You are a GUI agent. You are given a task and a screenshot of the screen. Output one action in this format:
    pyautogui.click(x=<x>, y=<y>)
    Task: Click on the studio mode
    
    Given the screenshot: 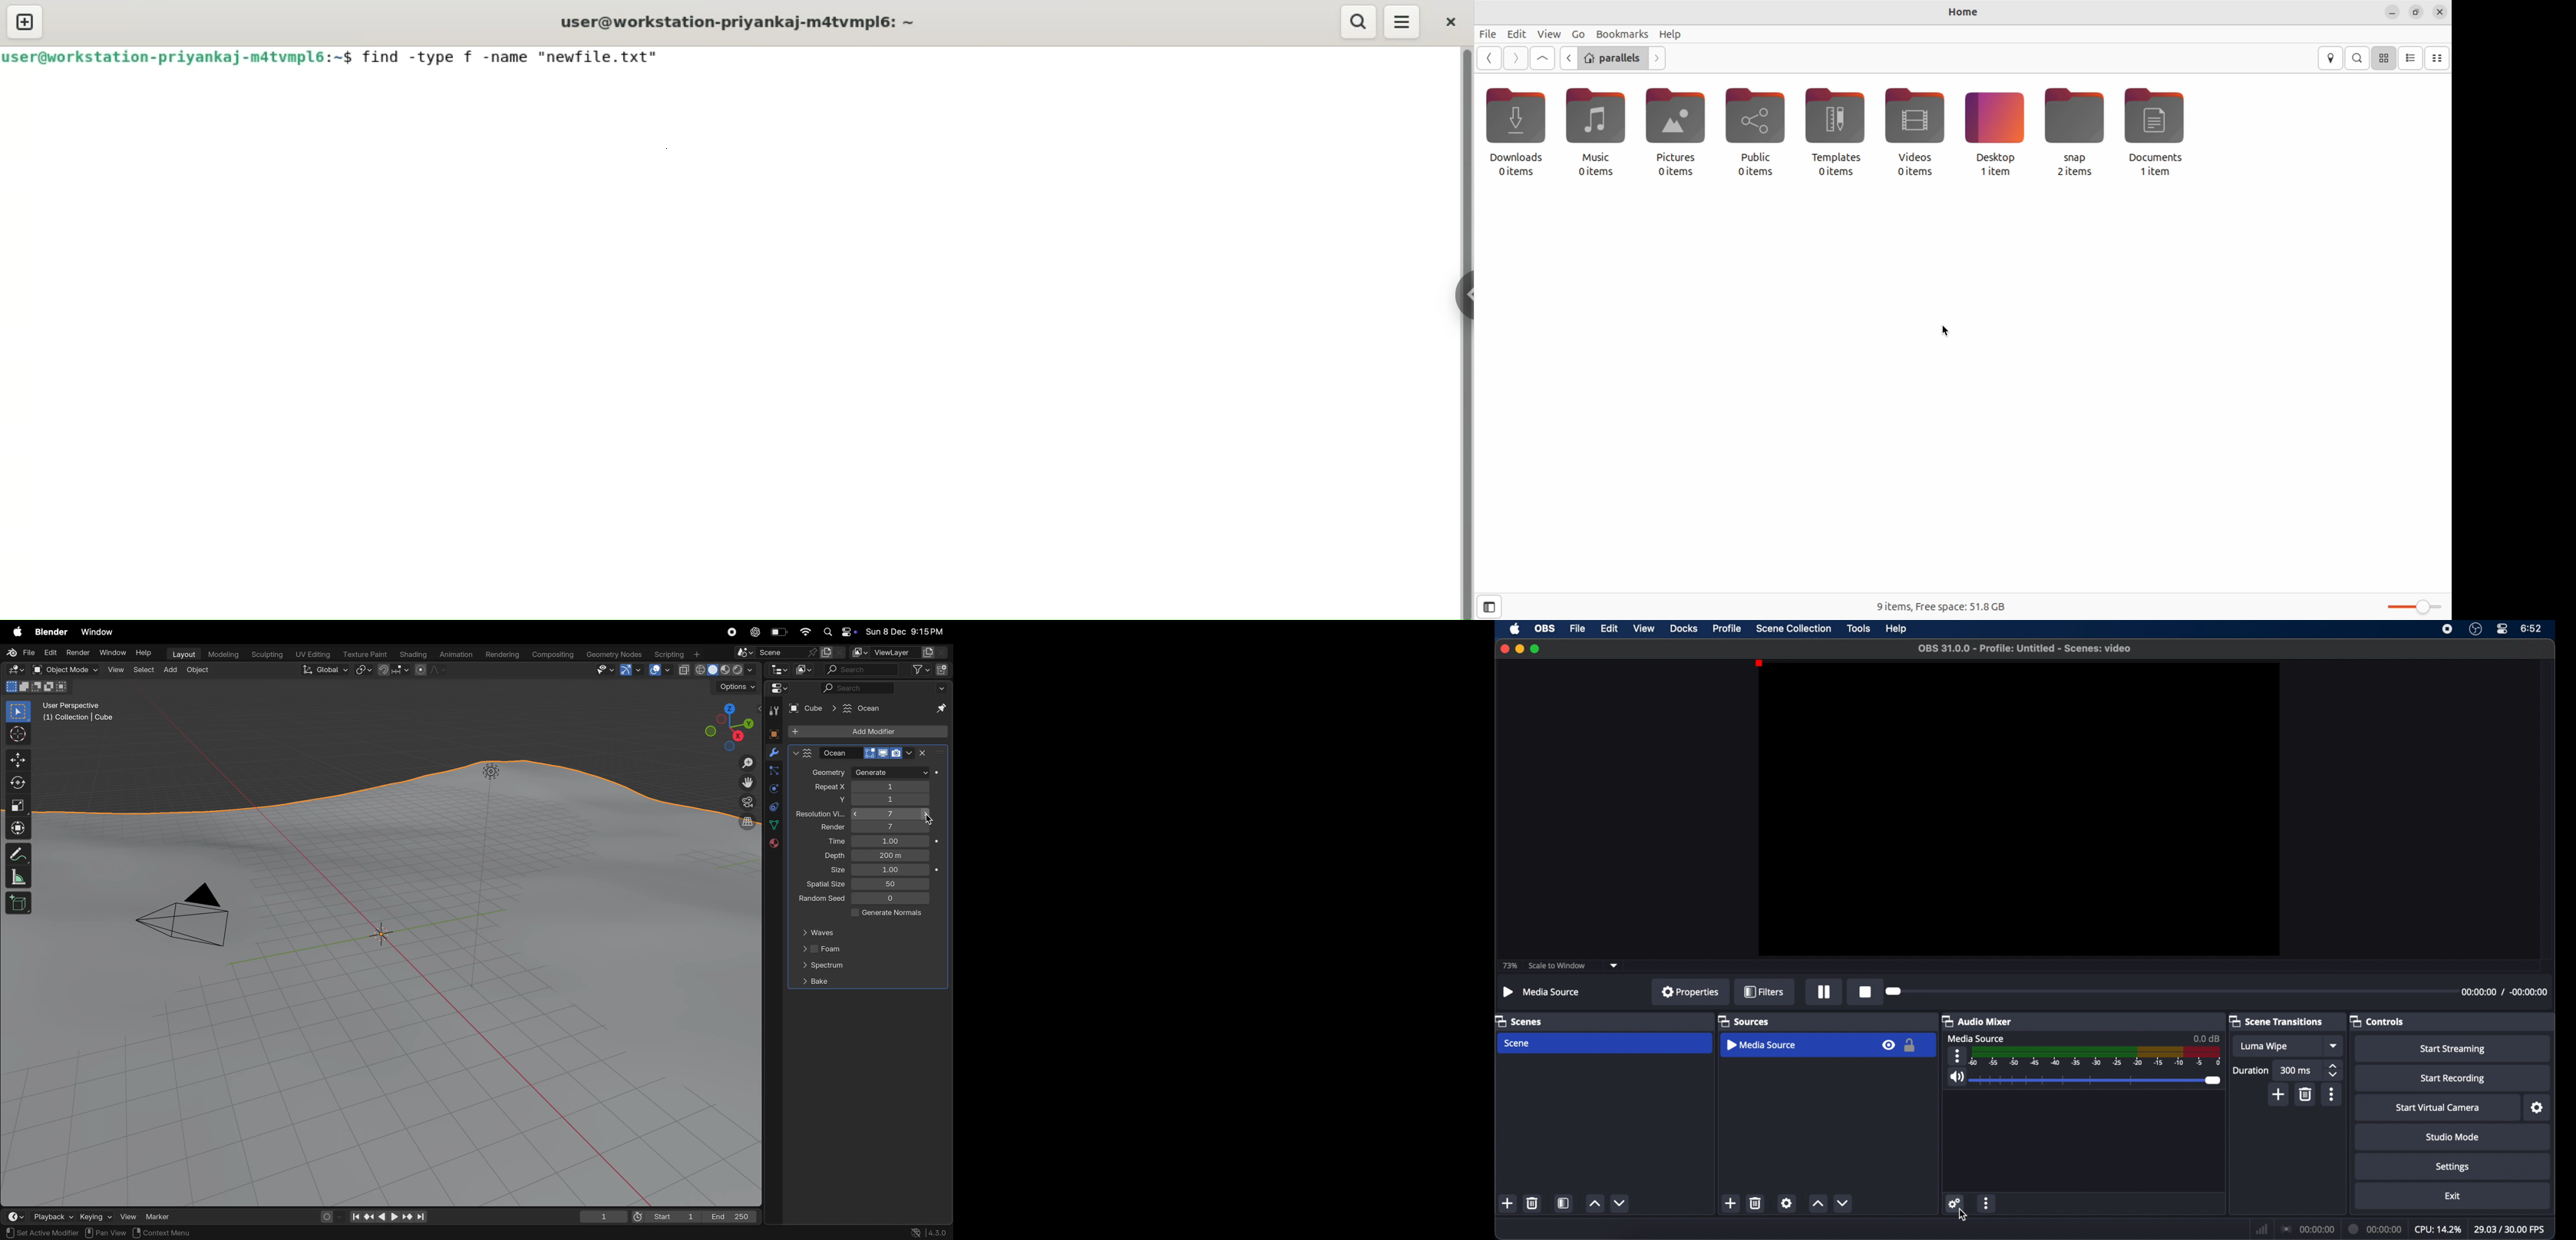 What is the action you would take?
    pyautogui.click(x=2452, y=1137)
    